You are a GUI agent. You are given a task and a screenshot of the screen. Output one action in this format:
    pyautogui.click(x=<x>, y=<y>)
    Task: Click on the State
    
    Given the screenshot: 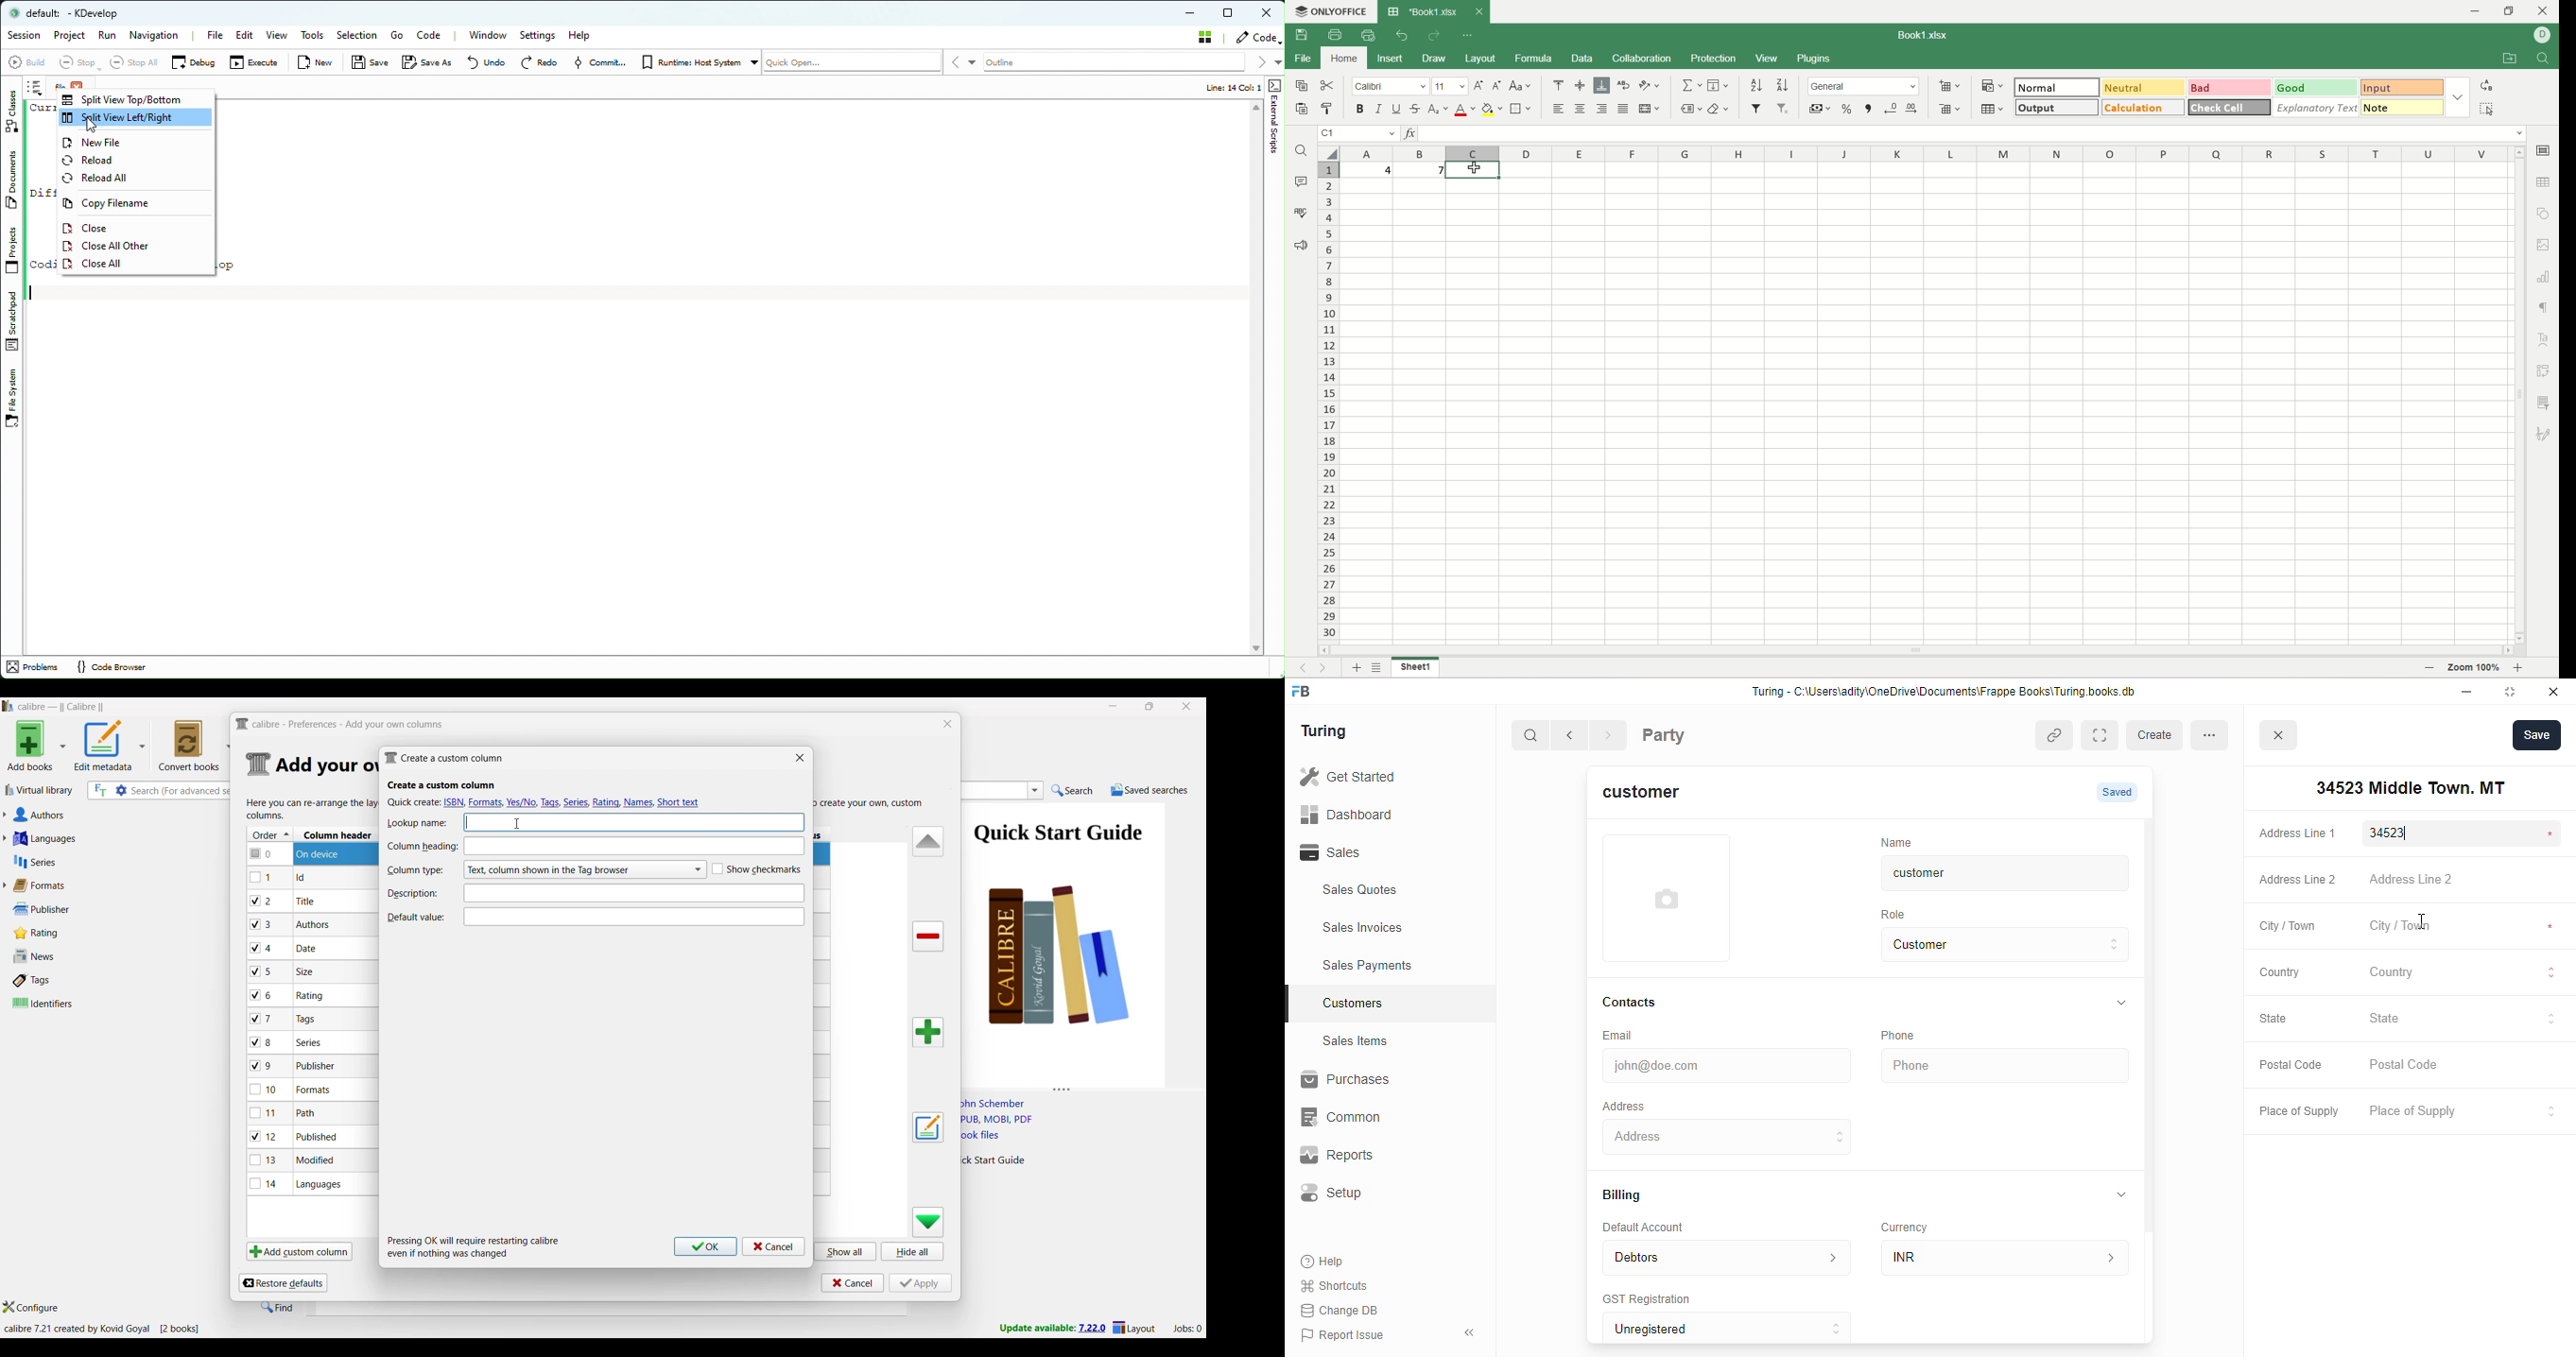 What is the action you would take?
    pyautogui.click(x=2283, y=1020)
    